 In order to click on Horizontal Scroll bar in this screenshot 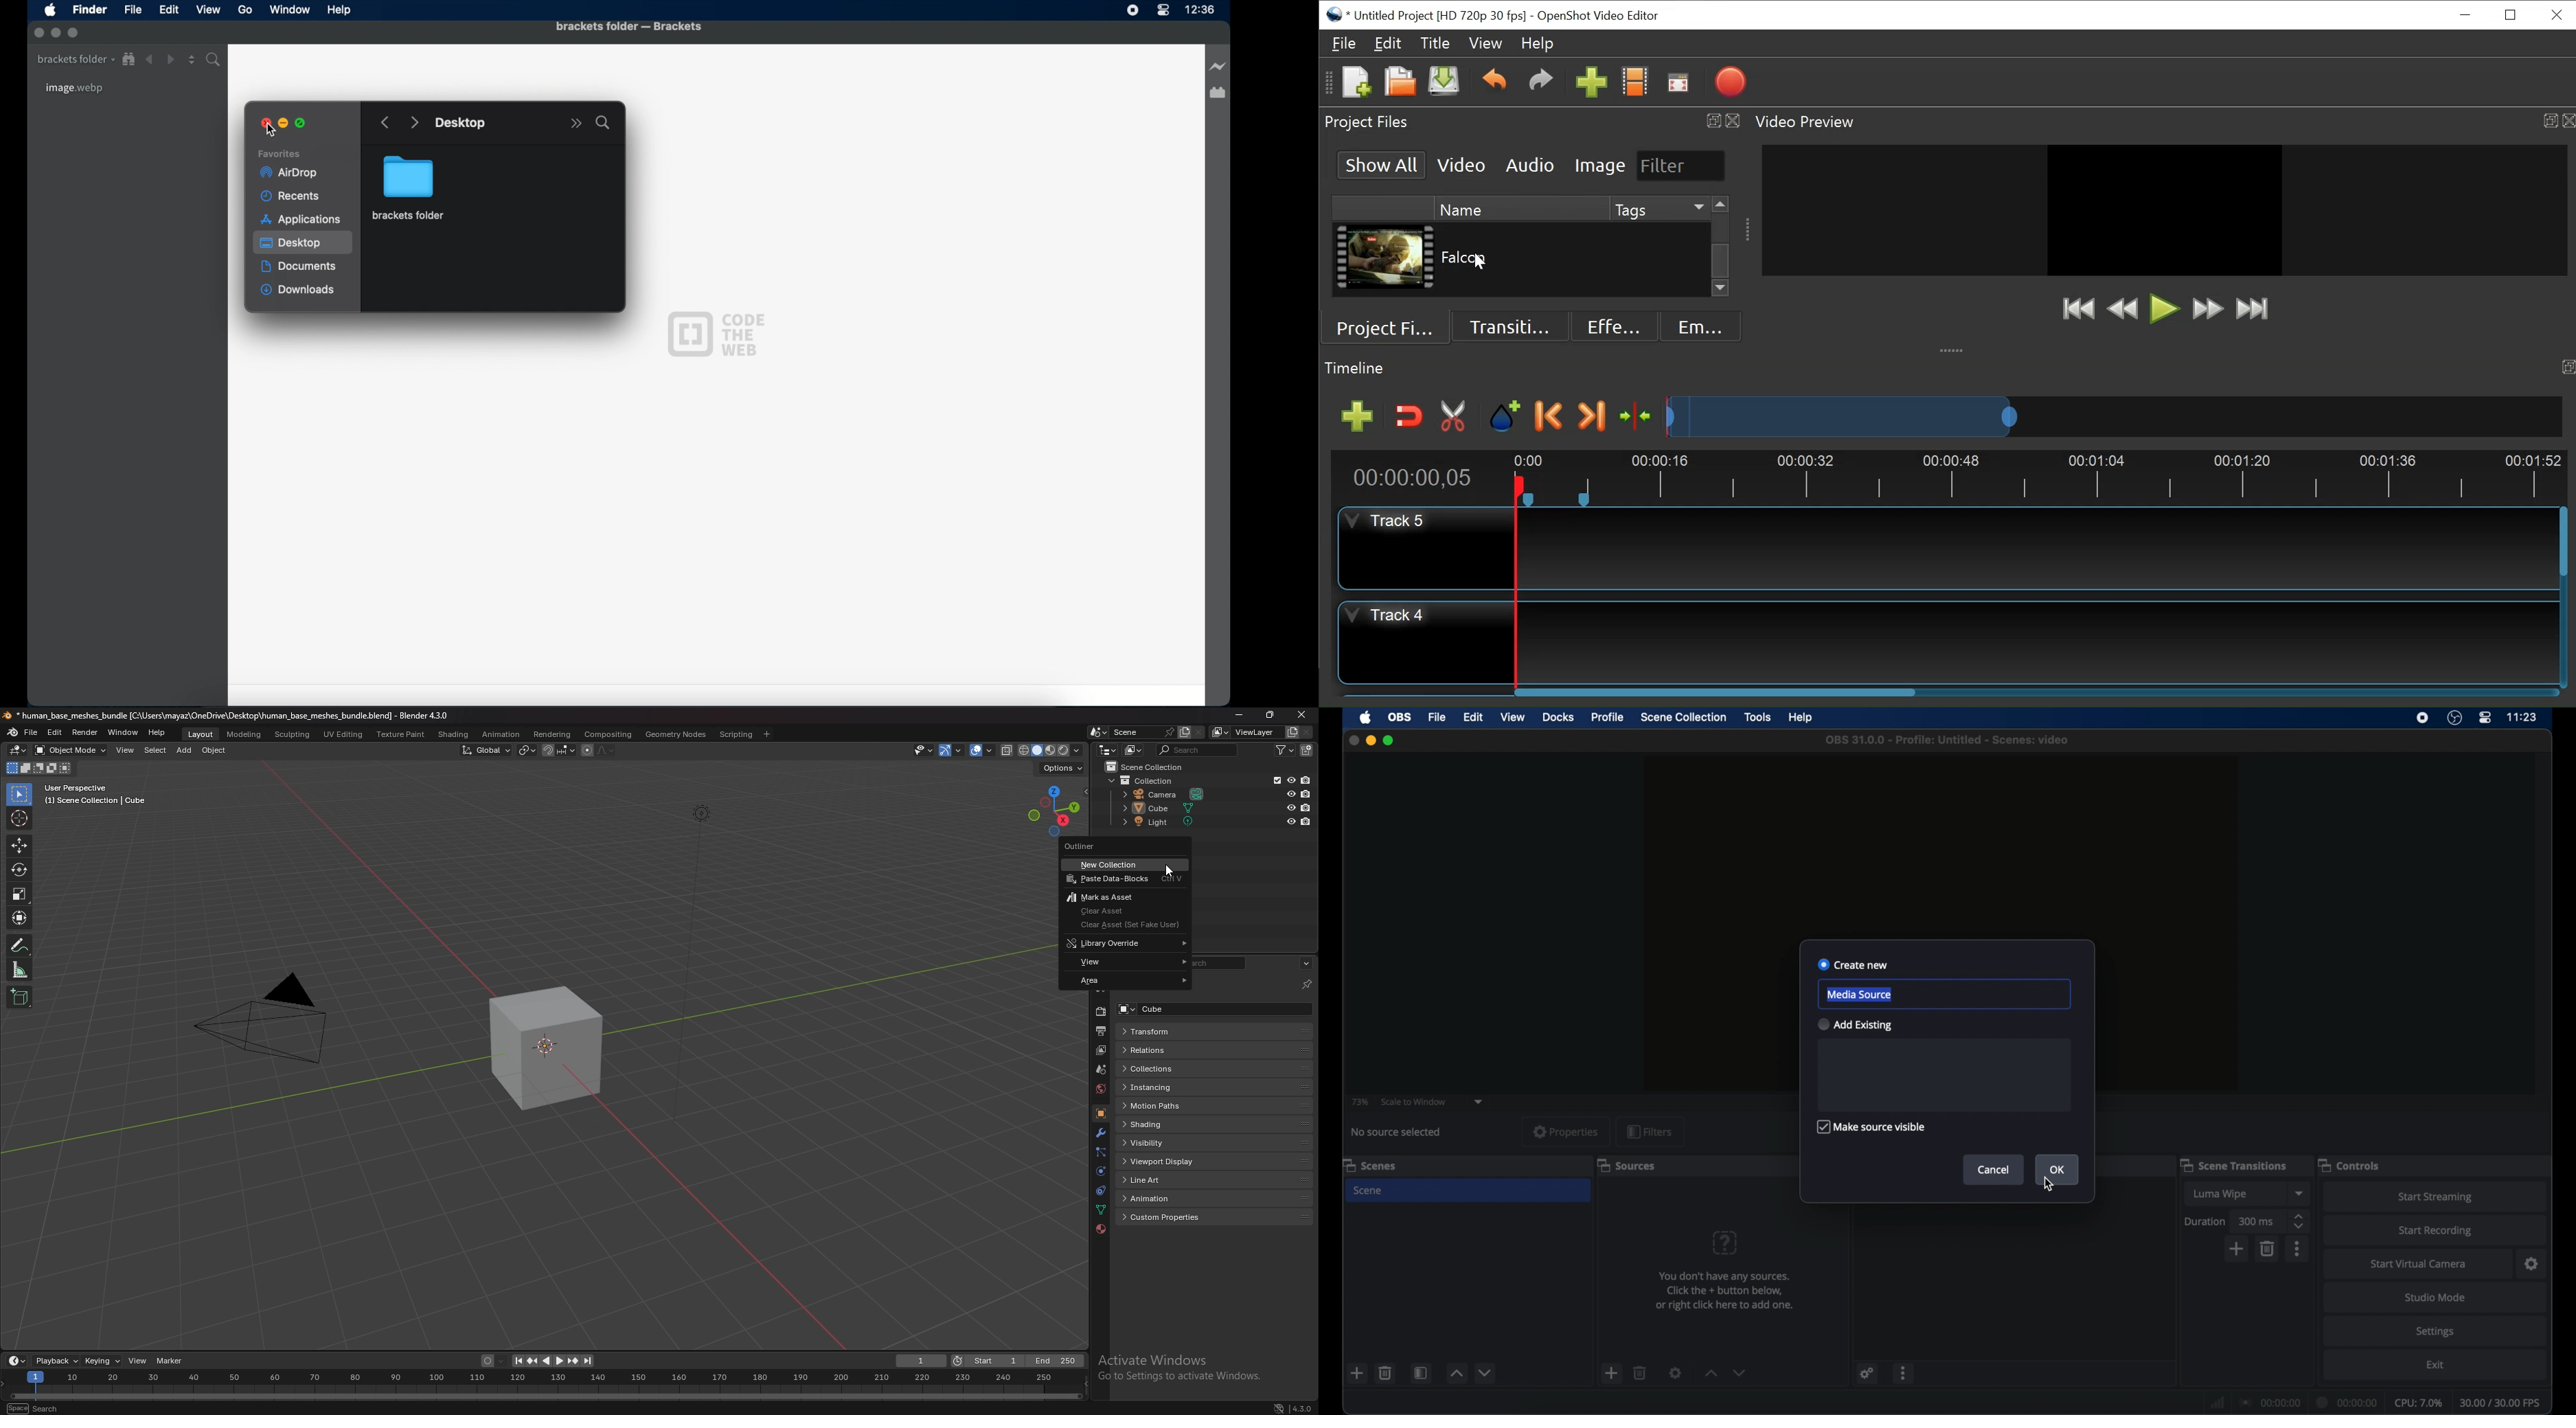, I will do `click(1717, 694)`.